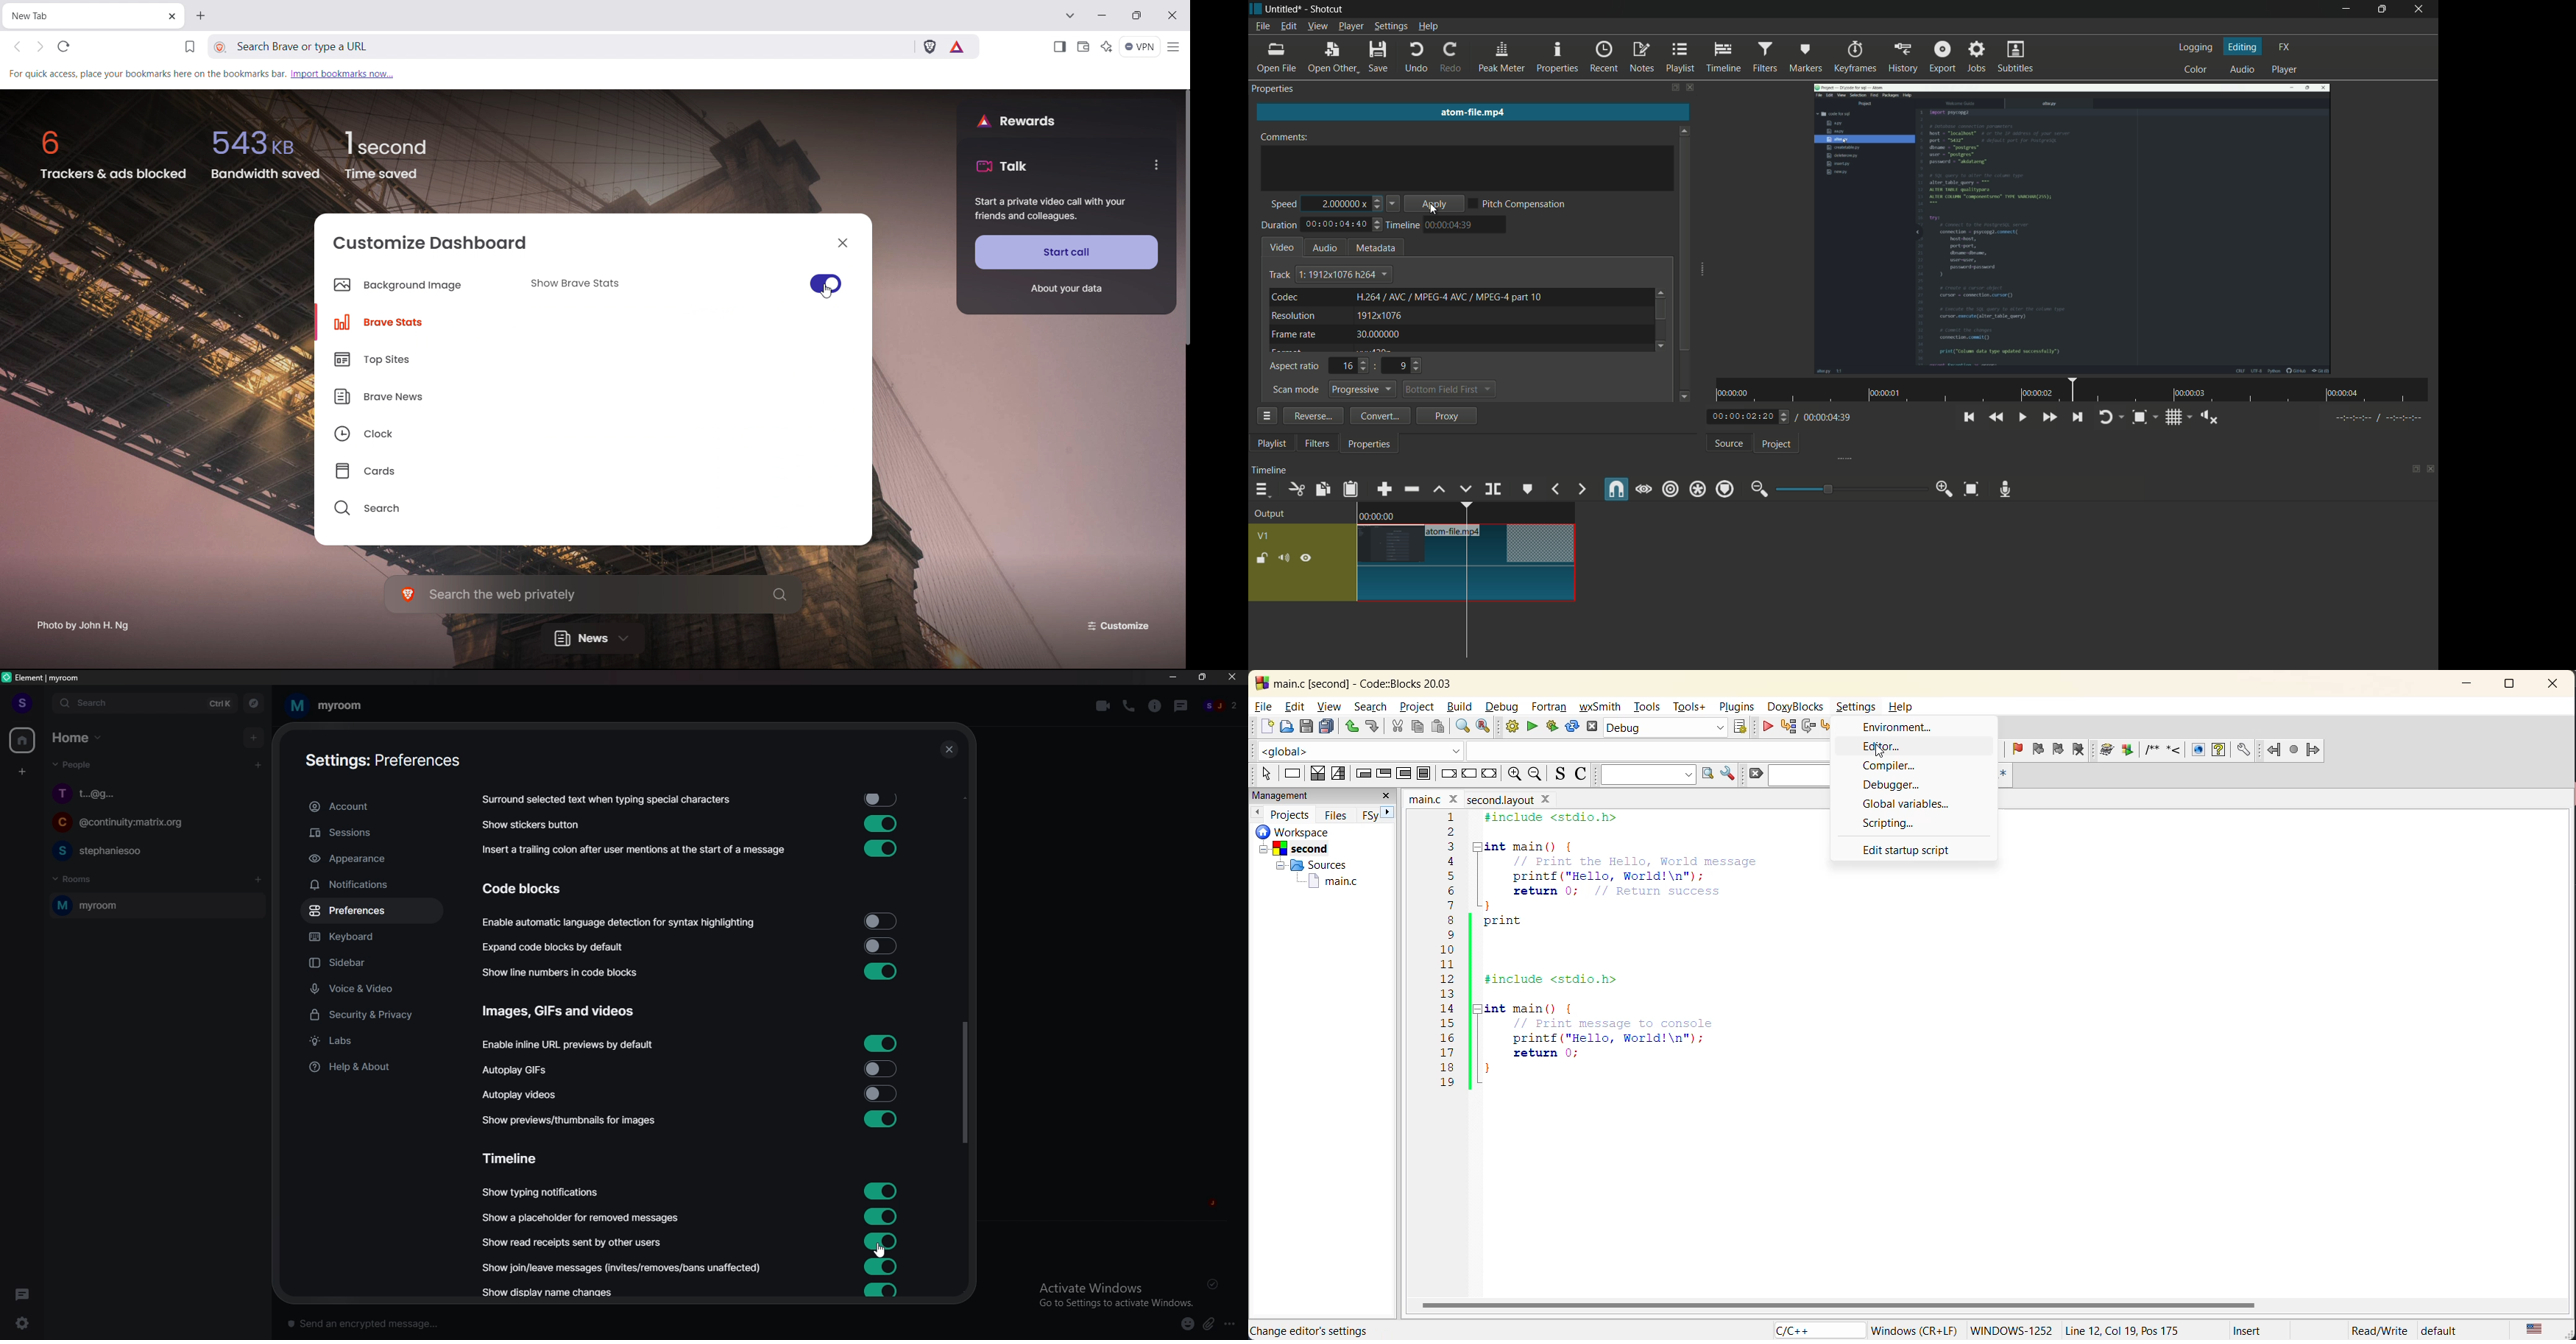 The image size is (2576, 1344). I want to click on split at playhead, so click(1491, 489).